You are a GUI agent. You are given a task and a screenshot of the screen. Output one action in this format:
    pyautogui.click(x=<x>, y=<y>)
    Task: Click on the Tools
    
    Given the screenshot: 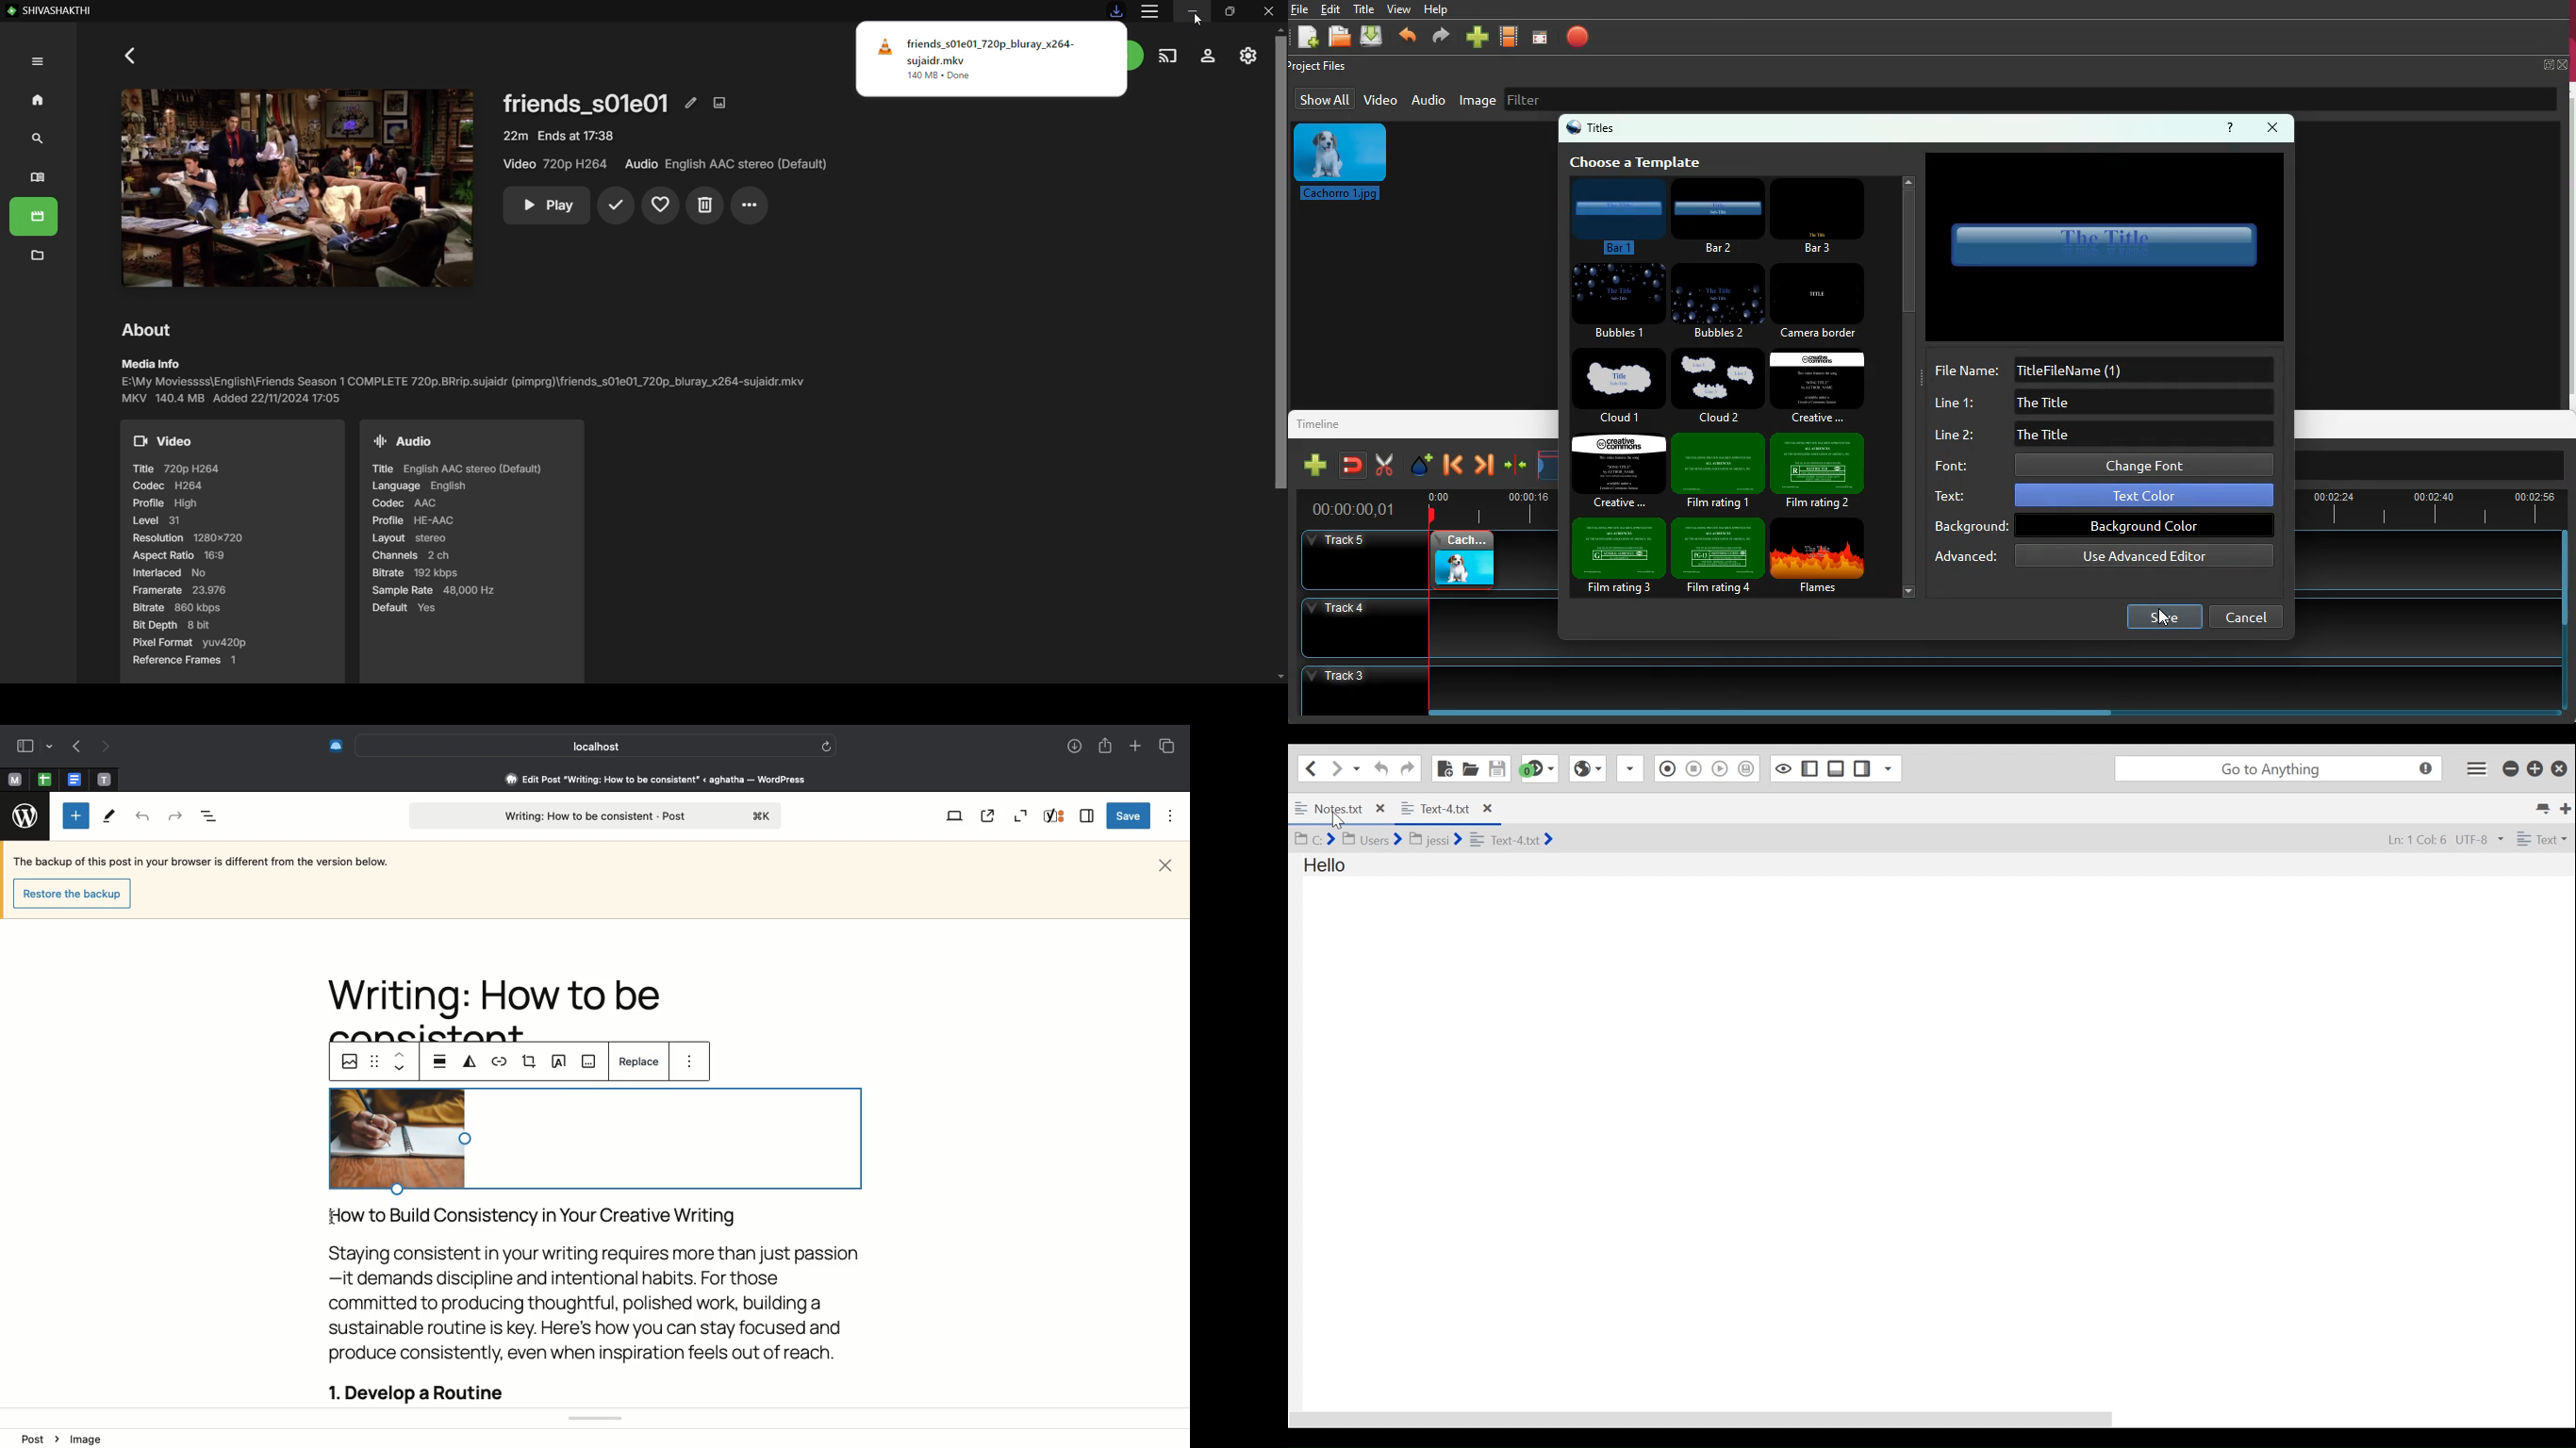 What is the action you would take?
    pyautogui.click(x=111, y=816)
    